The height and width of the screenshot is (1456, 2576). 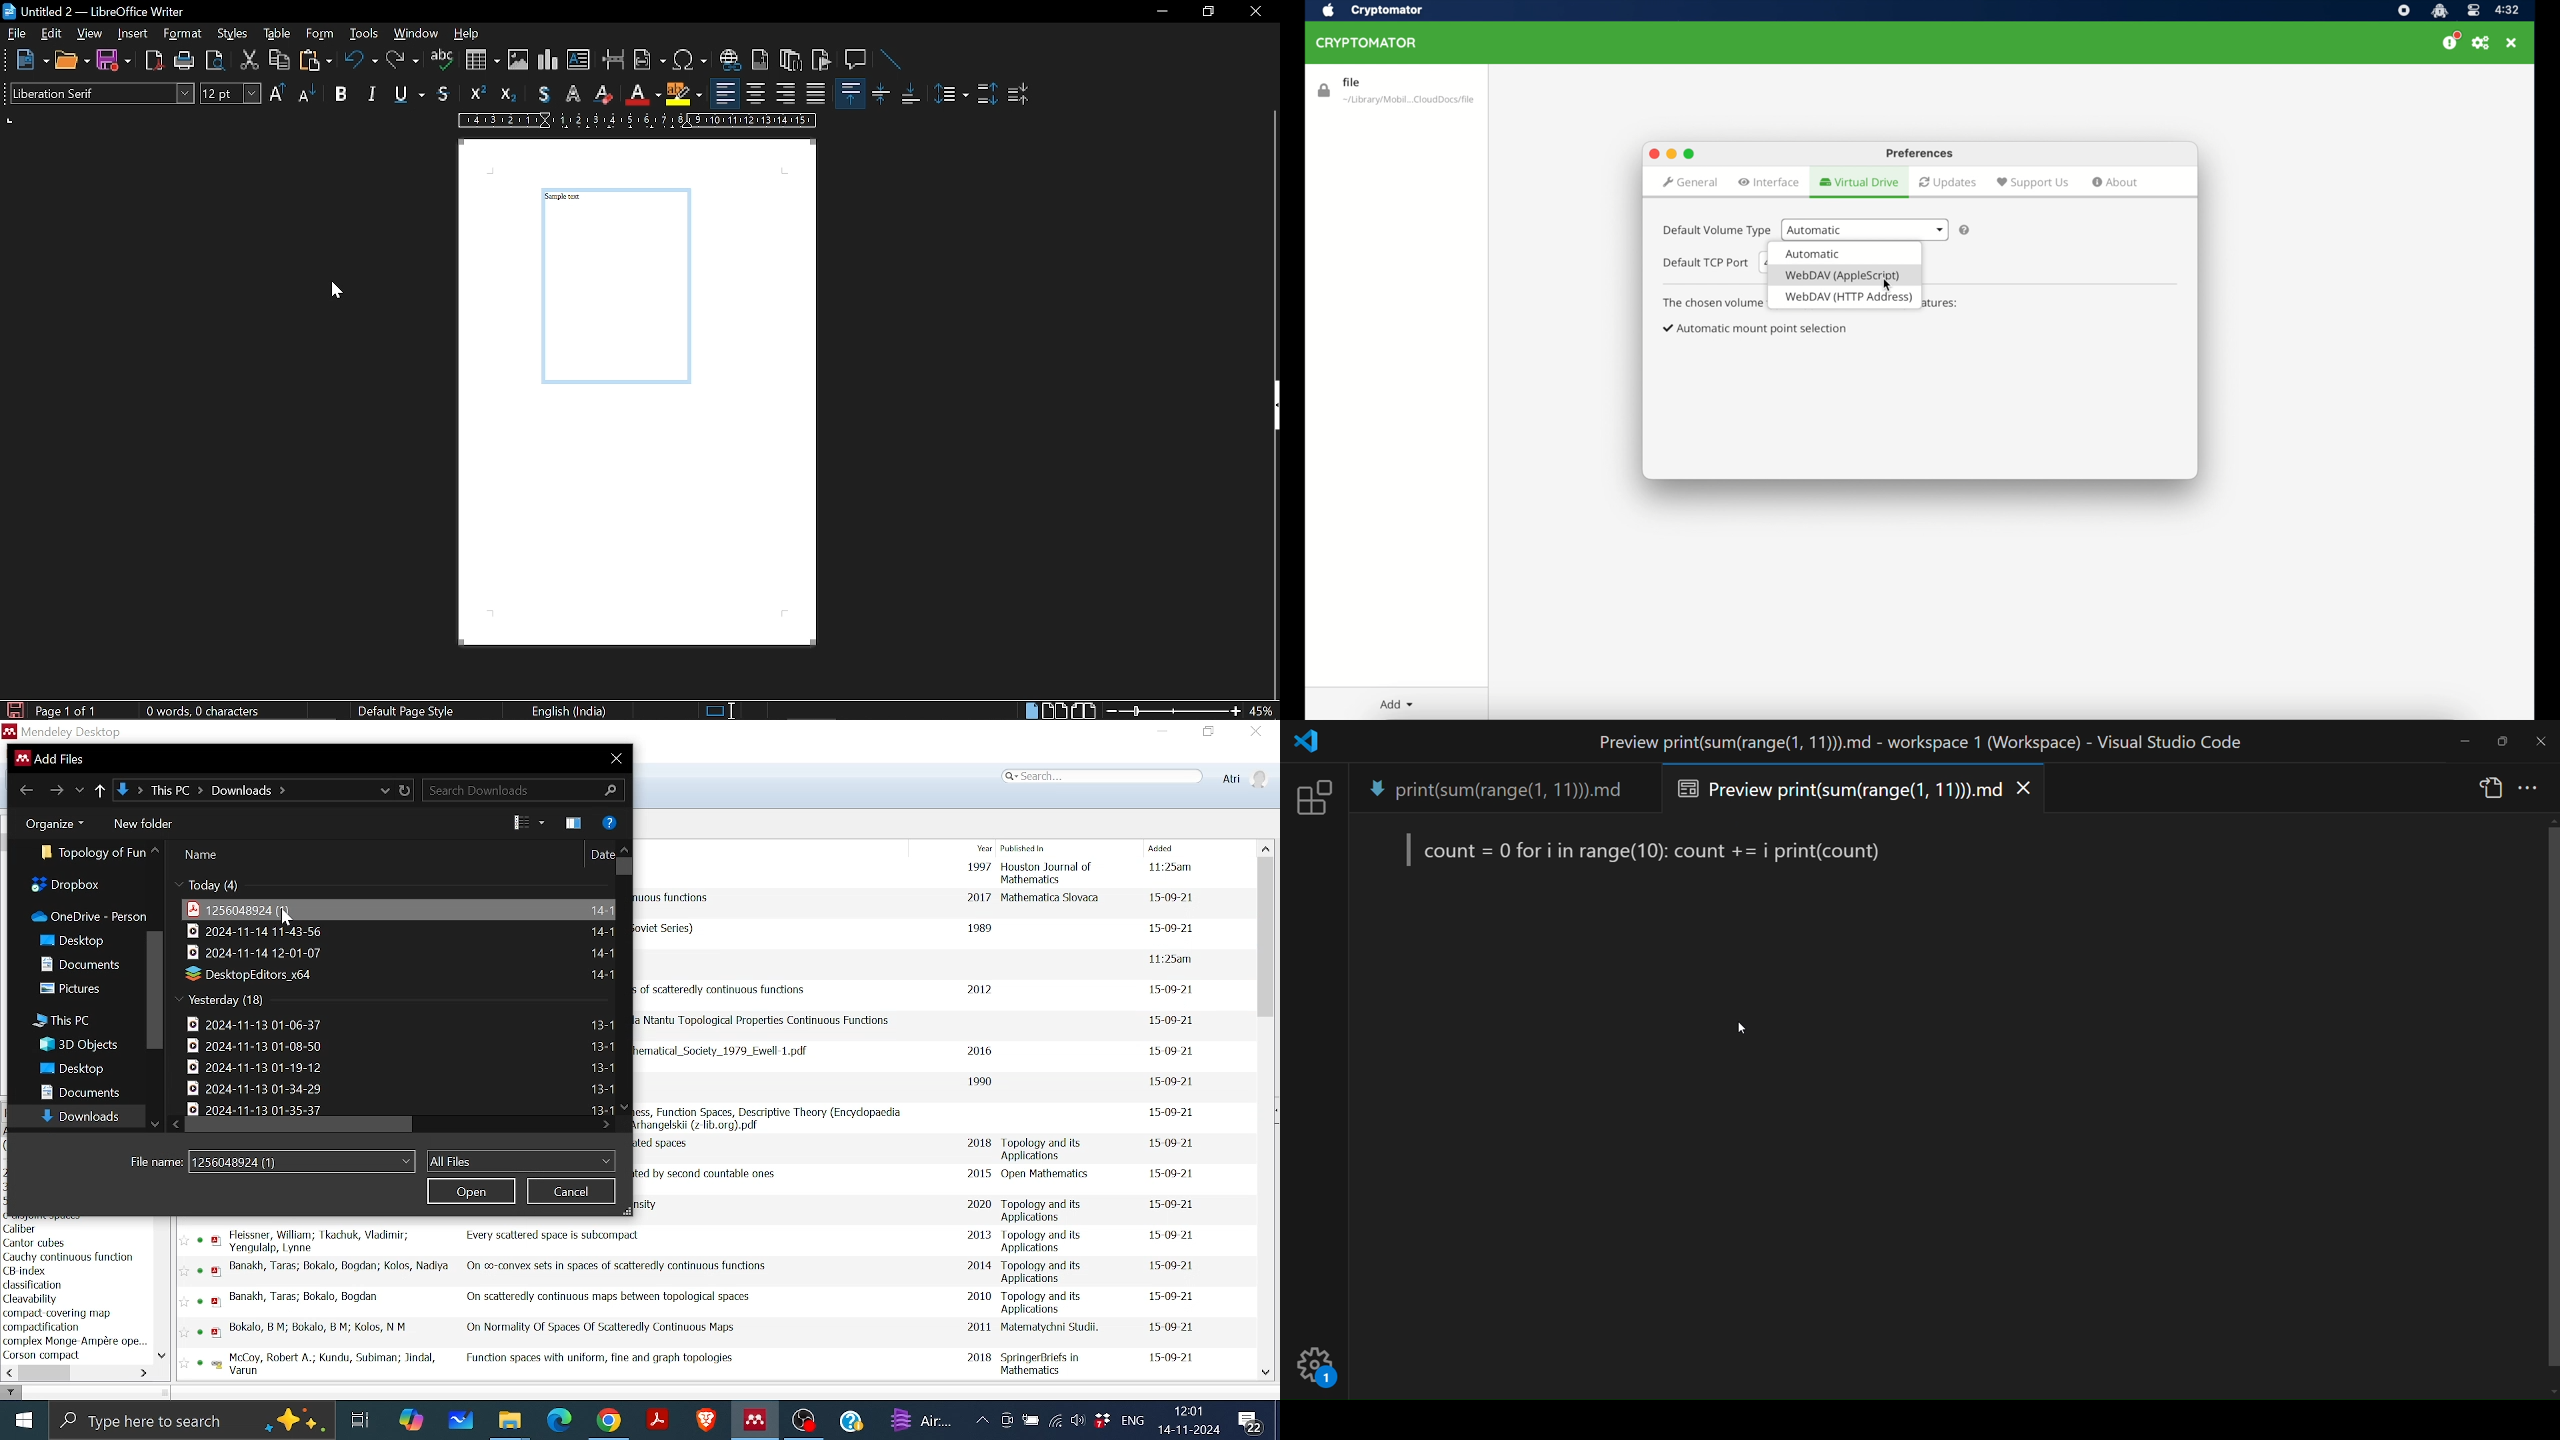 I want to click on info, so click(x=1713, y=302).